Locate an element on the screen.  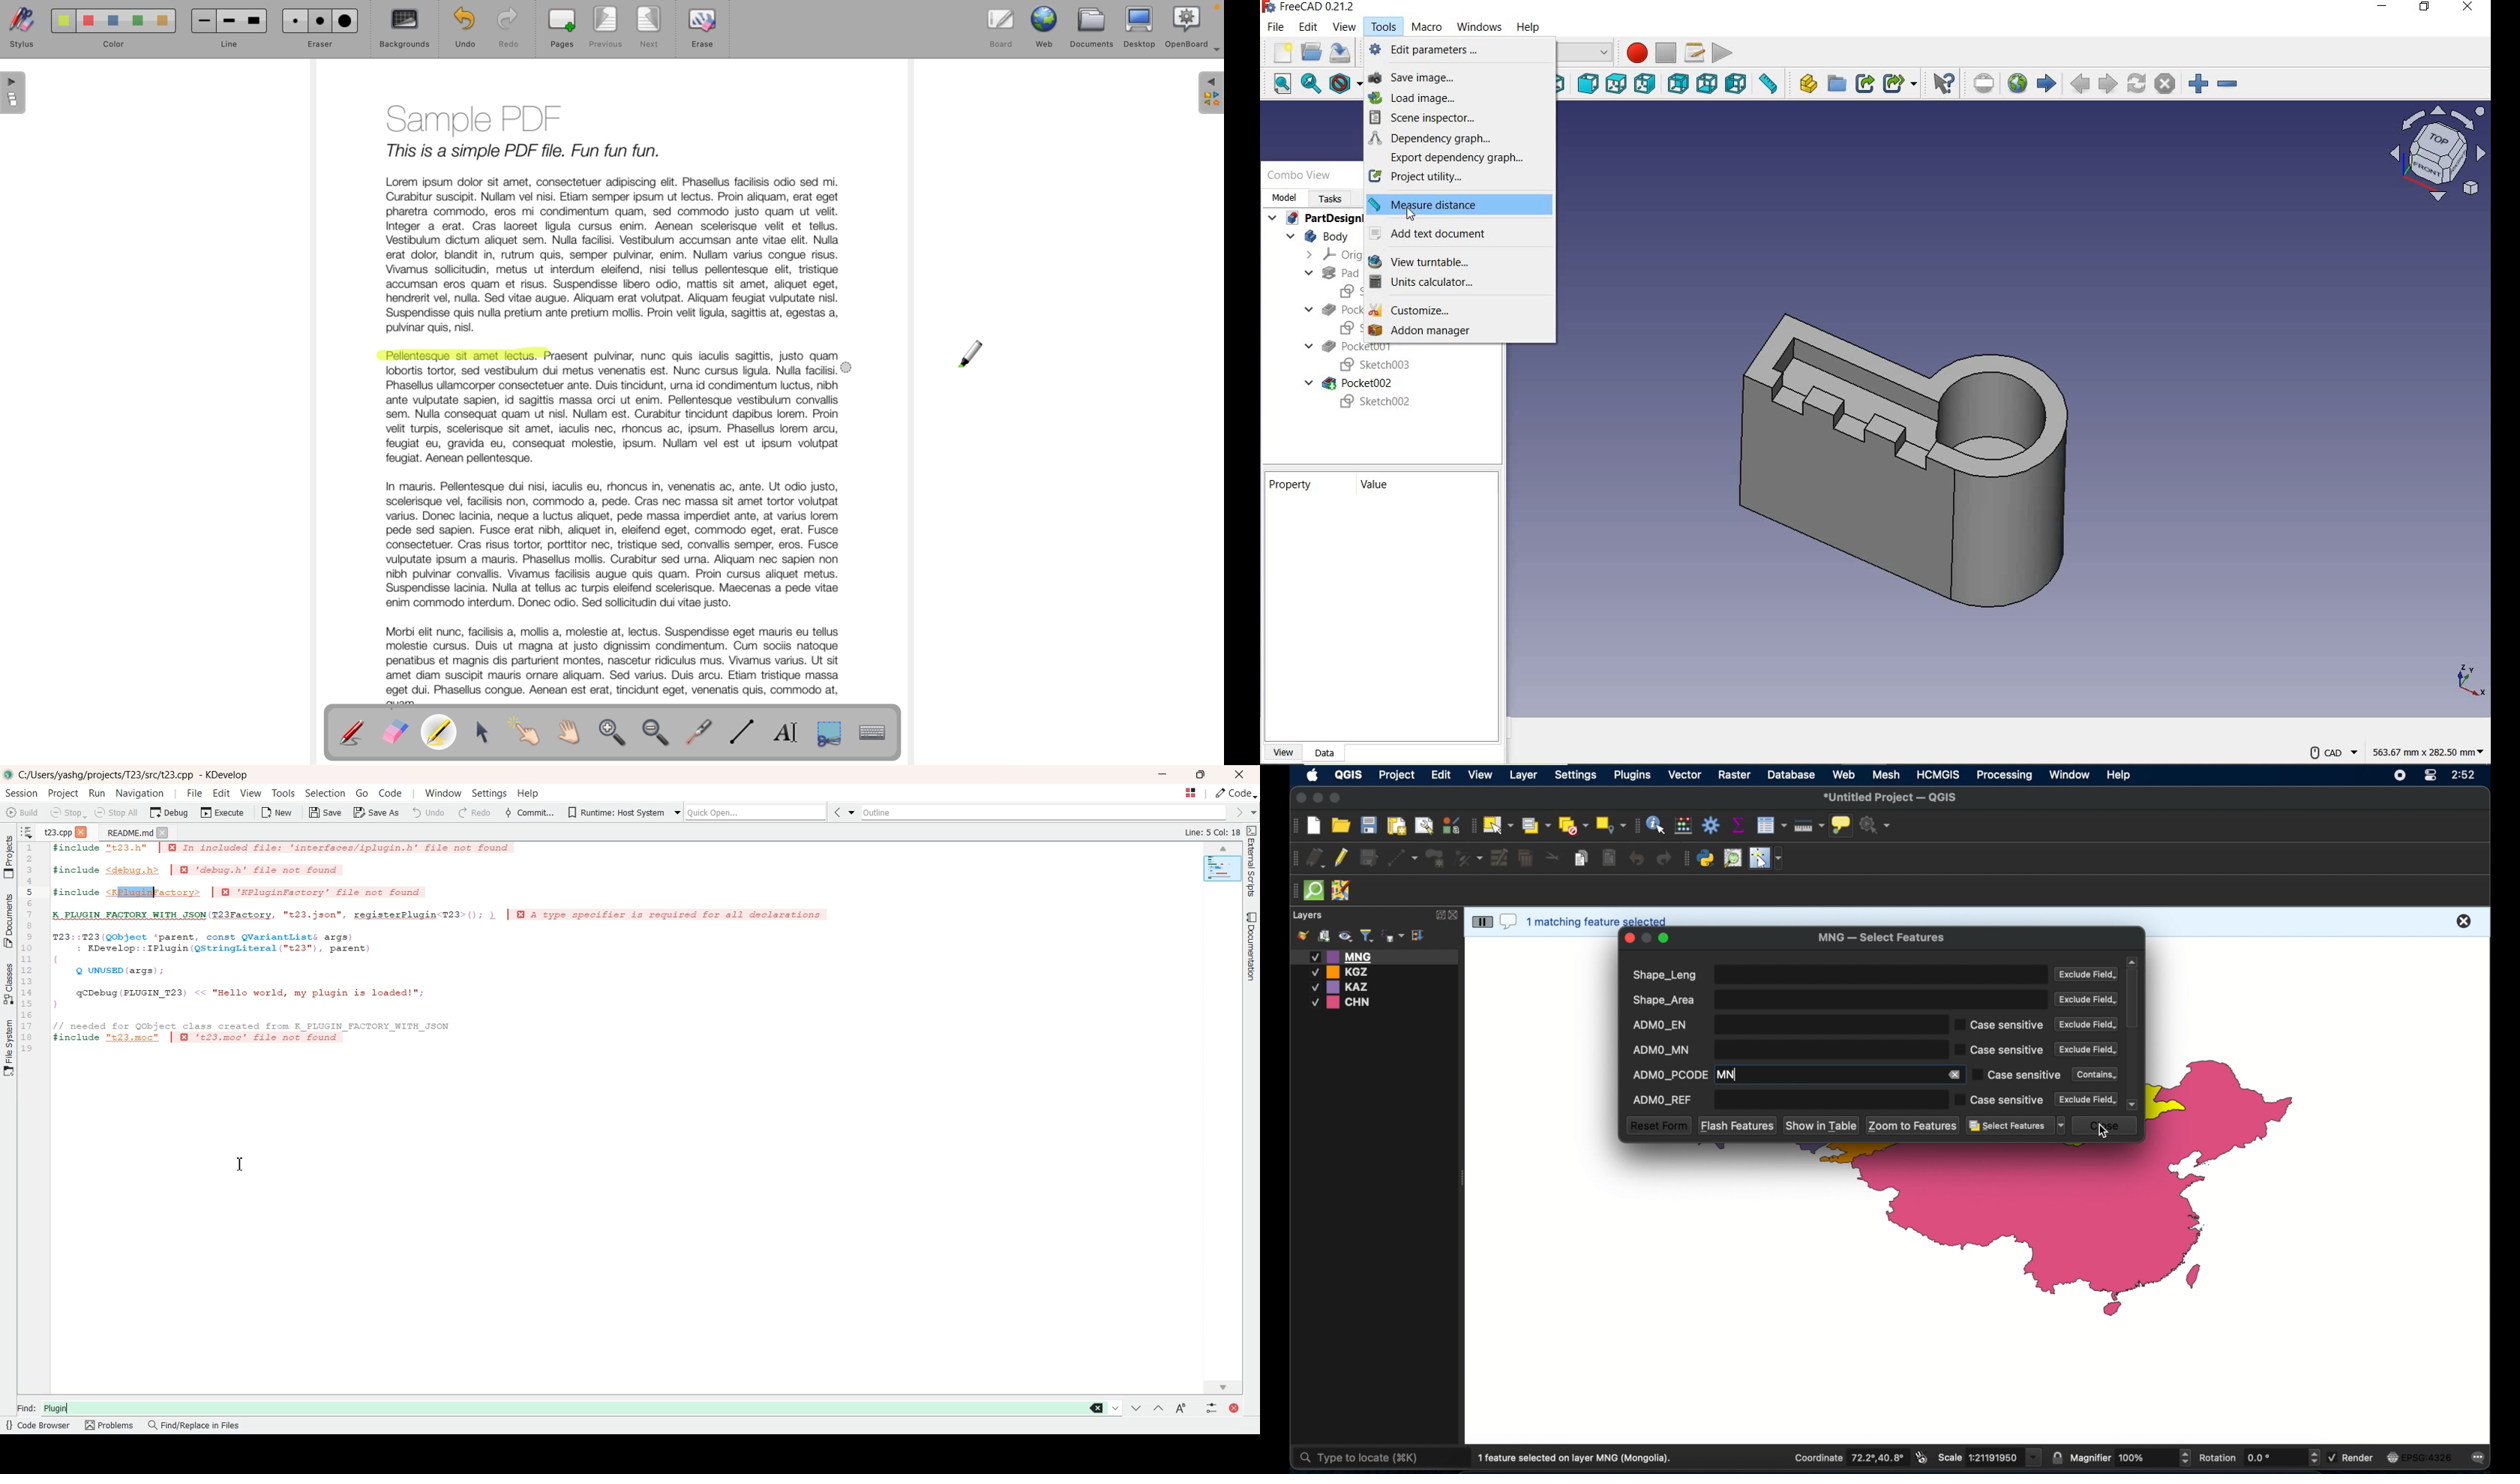
POCKET002 is located at coordinates (1351, 383).